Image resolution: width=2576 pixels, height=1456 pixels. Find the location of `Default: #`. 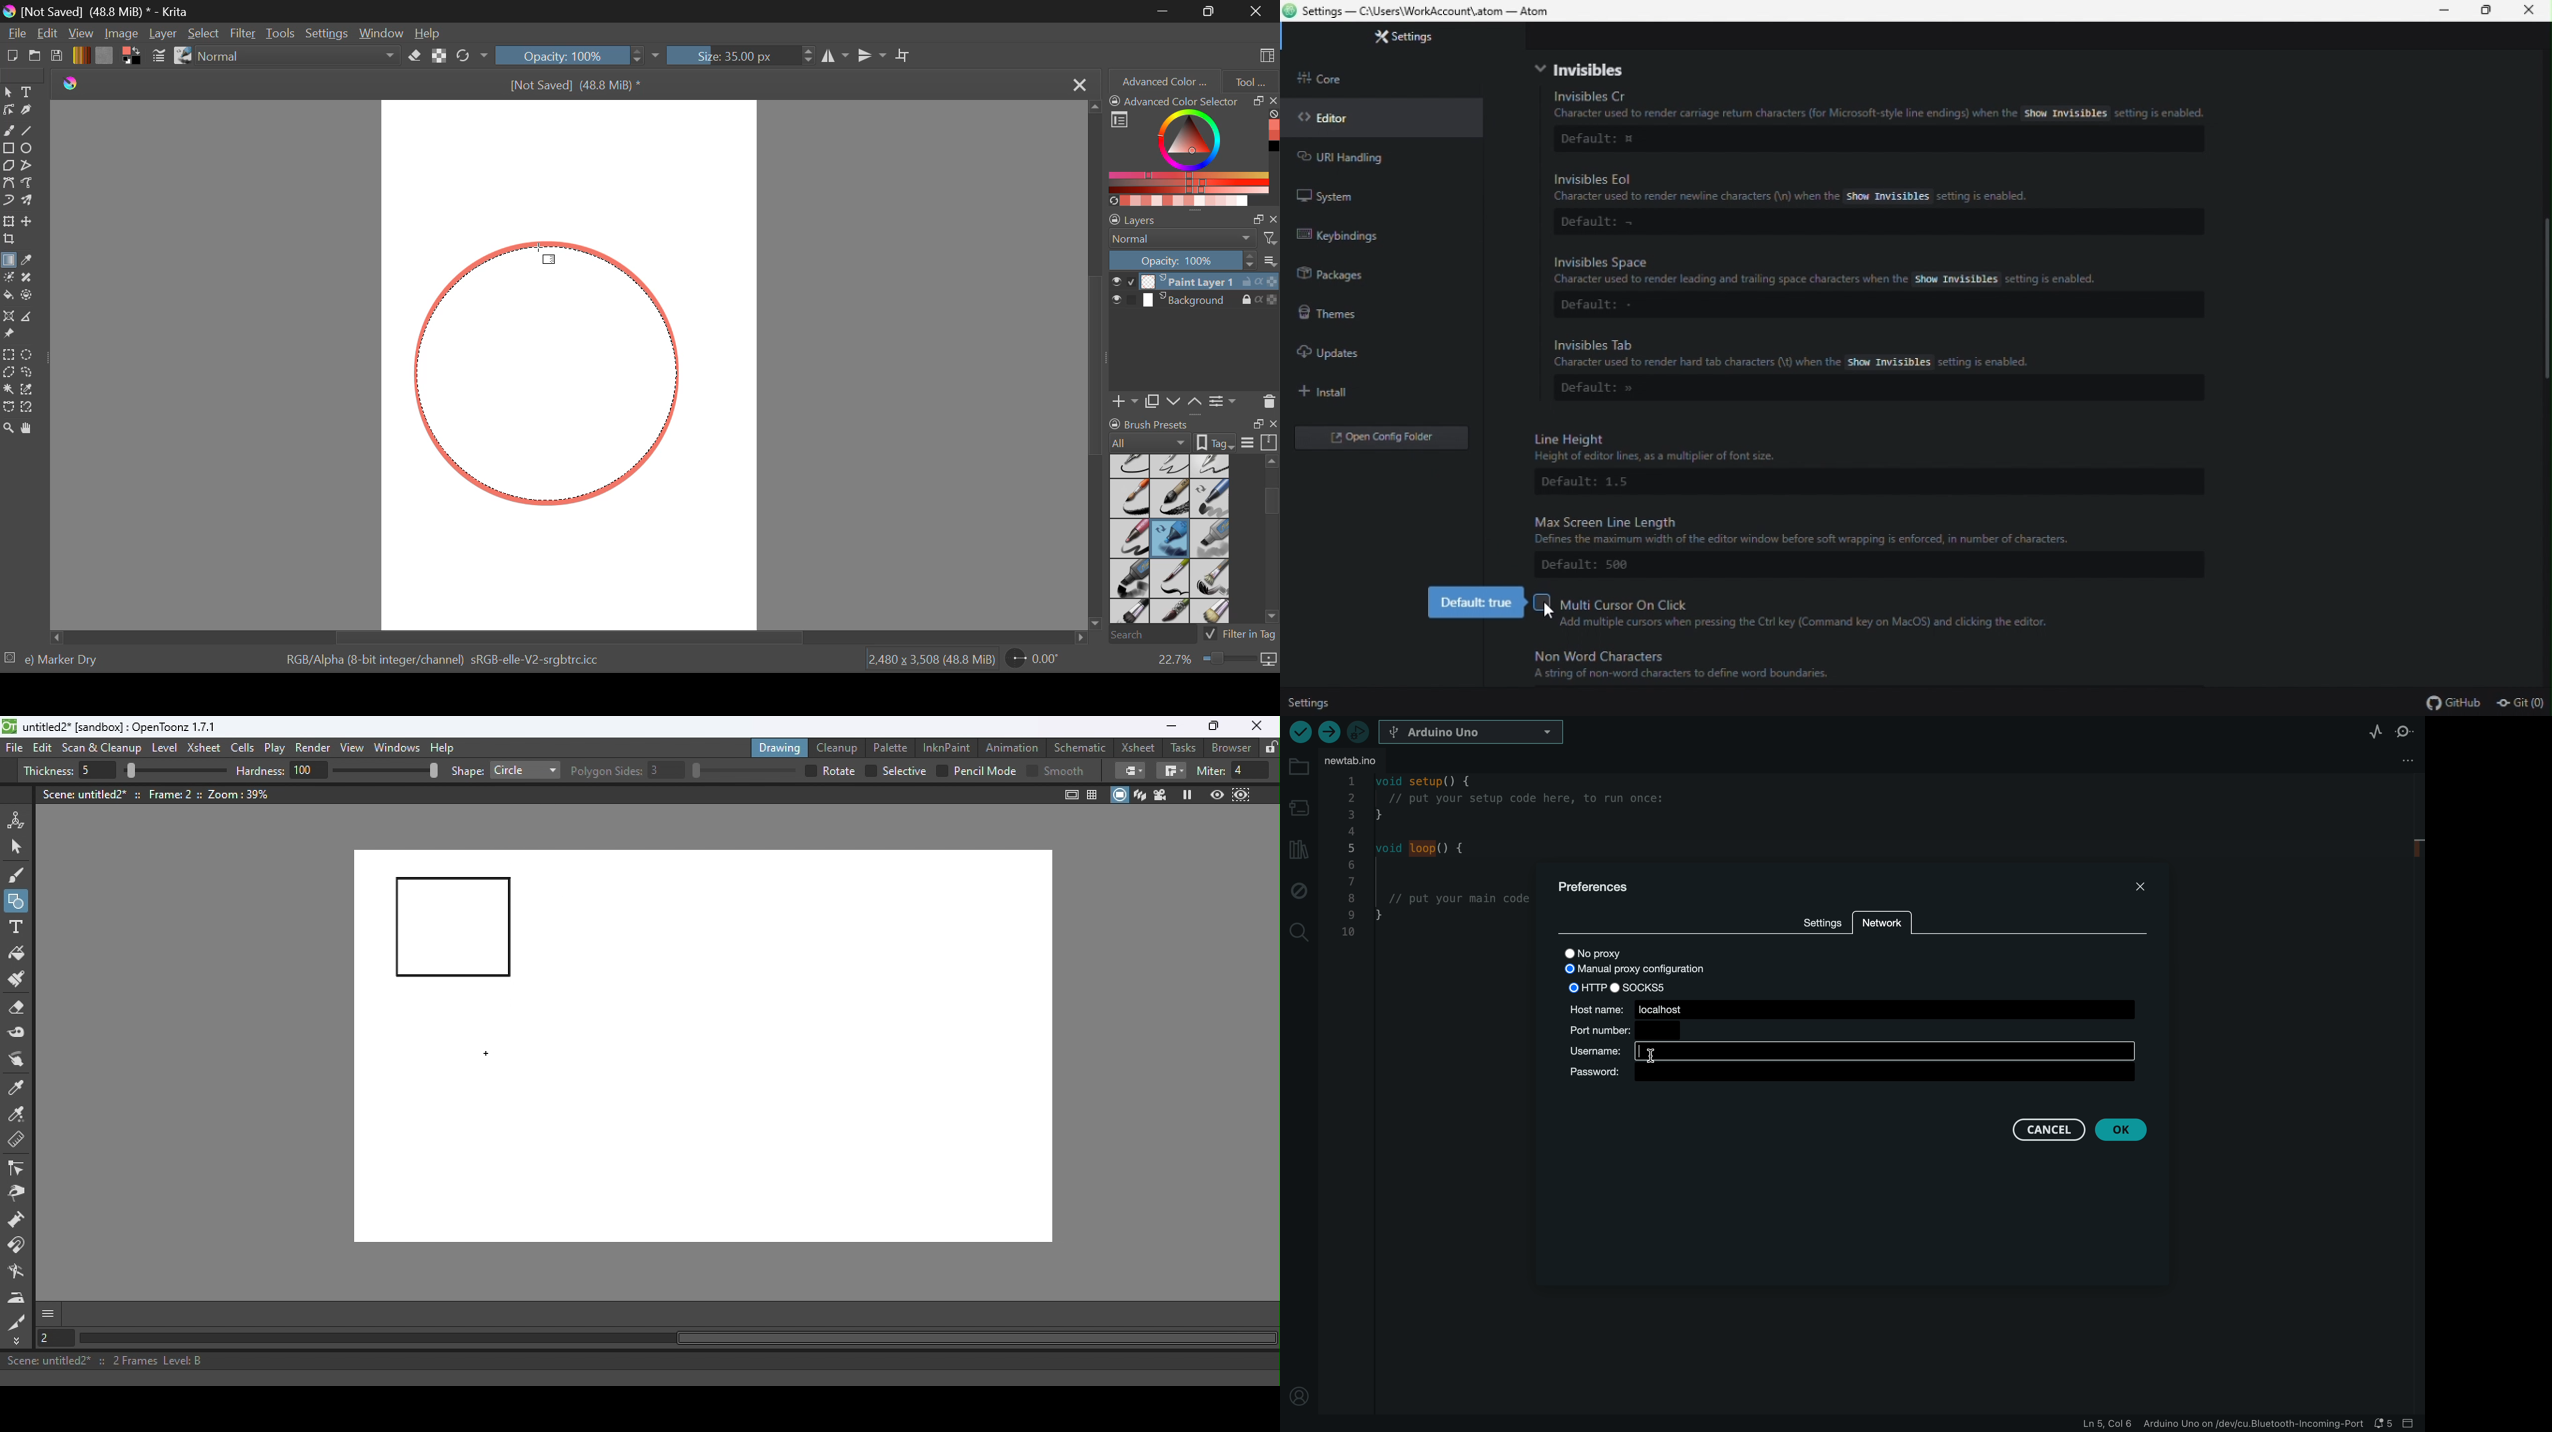

Default: # is located at coordinates (1607, 138).